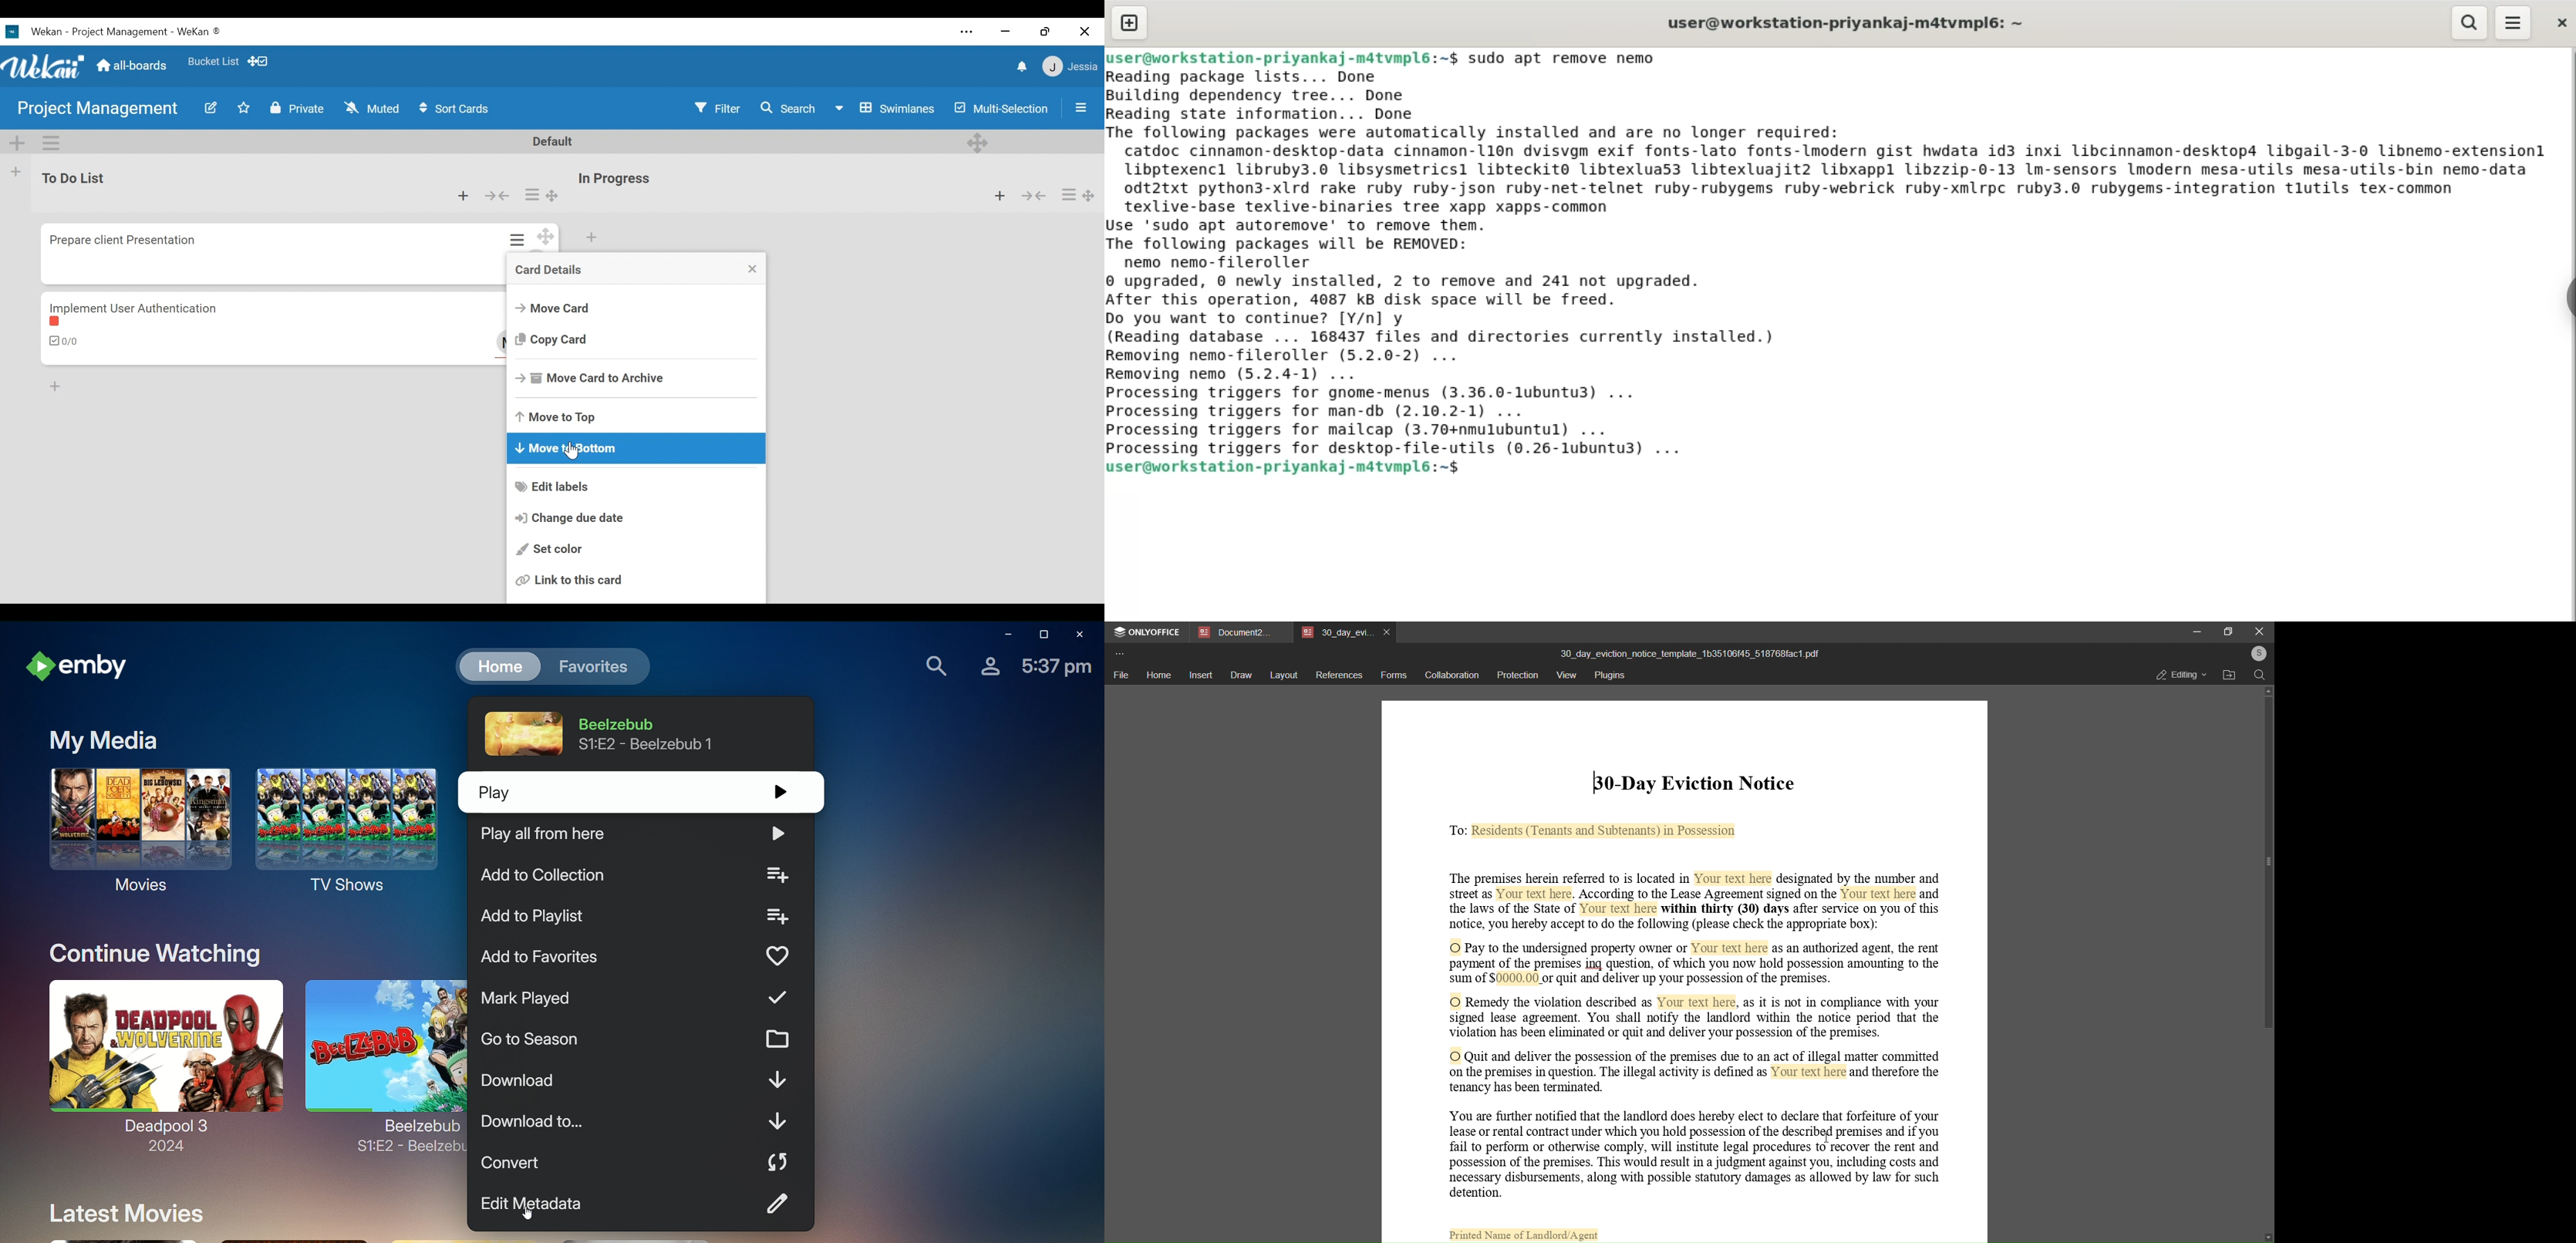  I want to click on Wekan logo, so click(45, 67).